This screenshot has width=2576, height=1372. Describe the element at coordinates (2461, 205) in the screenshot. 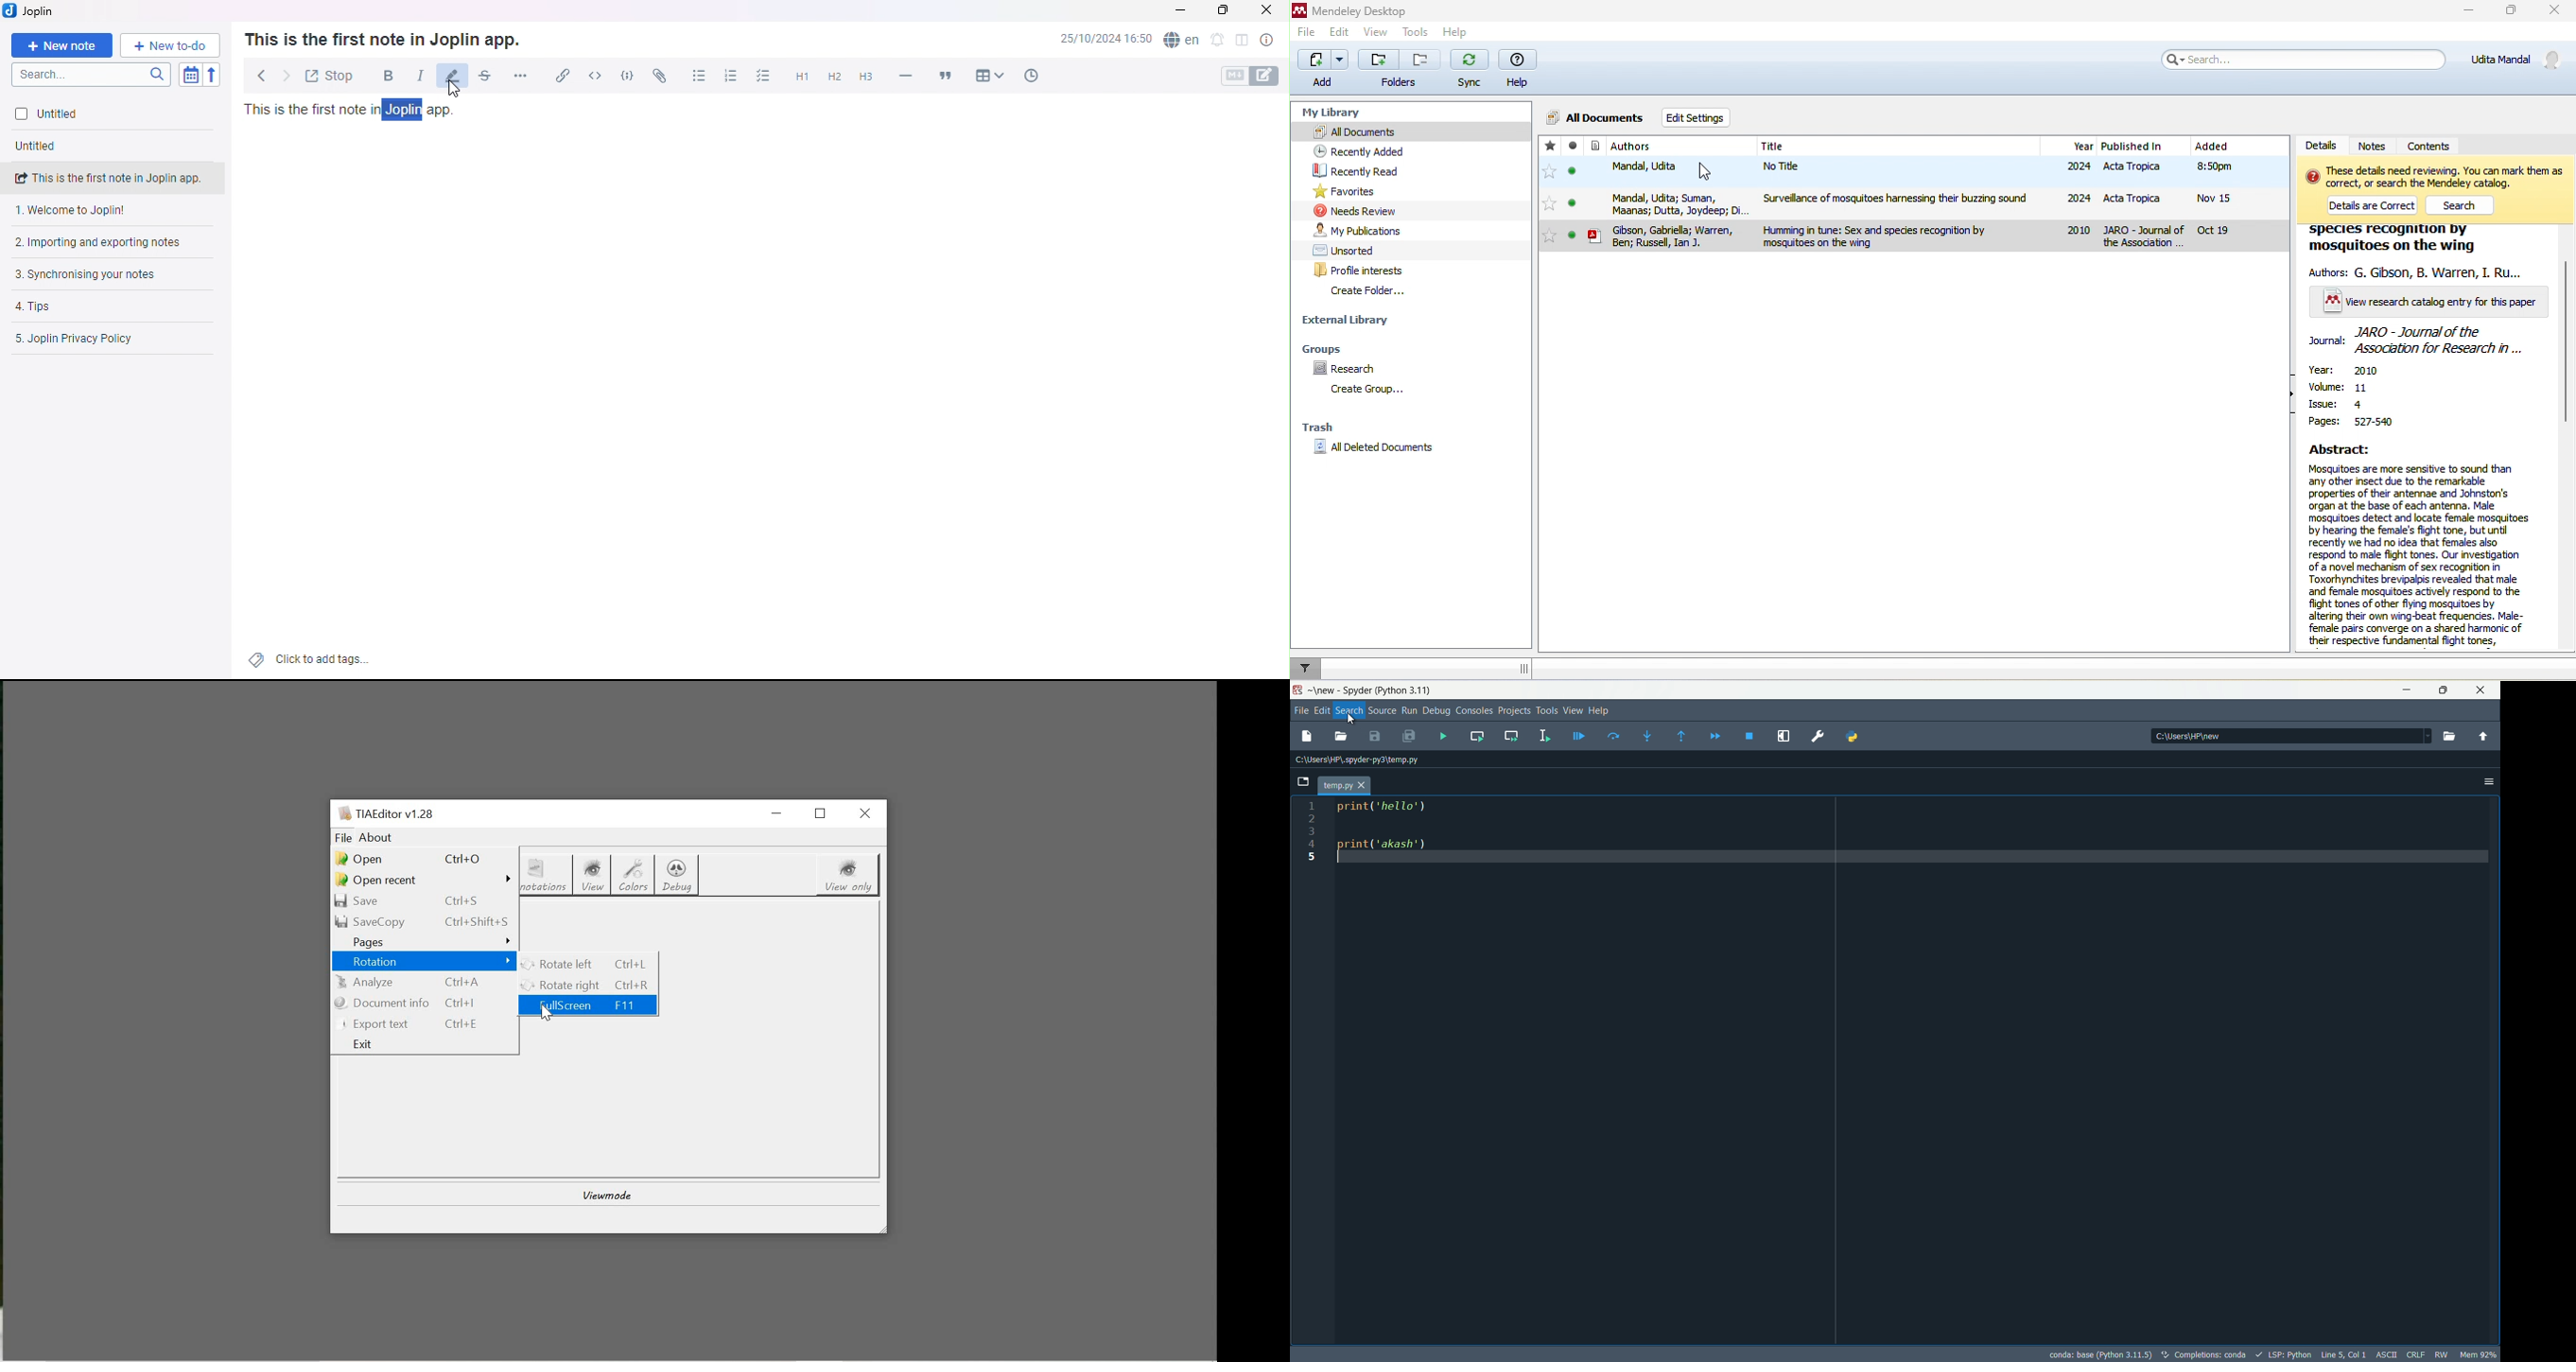

I see `search` at that location.